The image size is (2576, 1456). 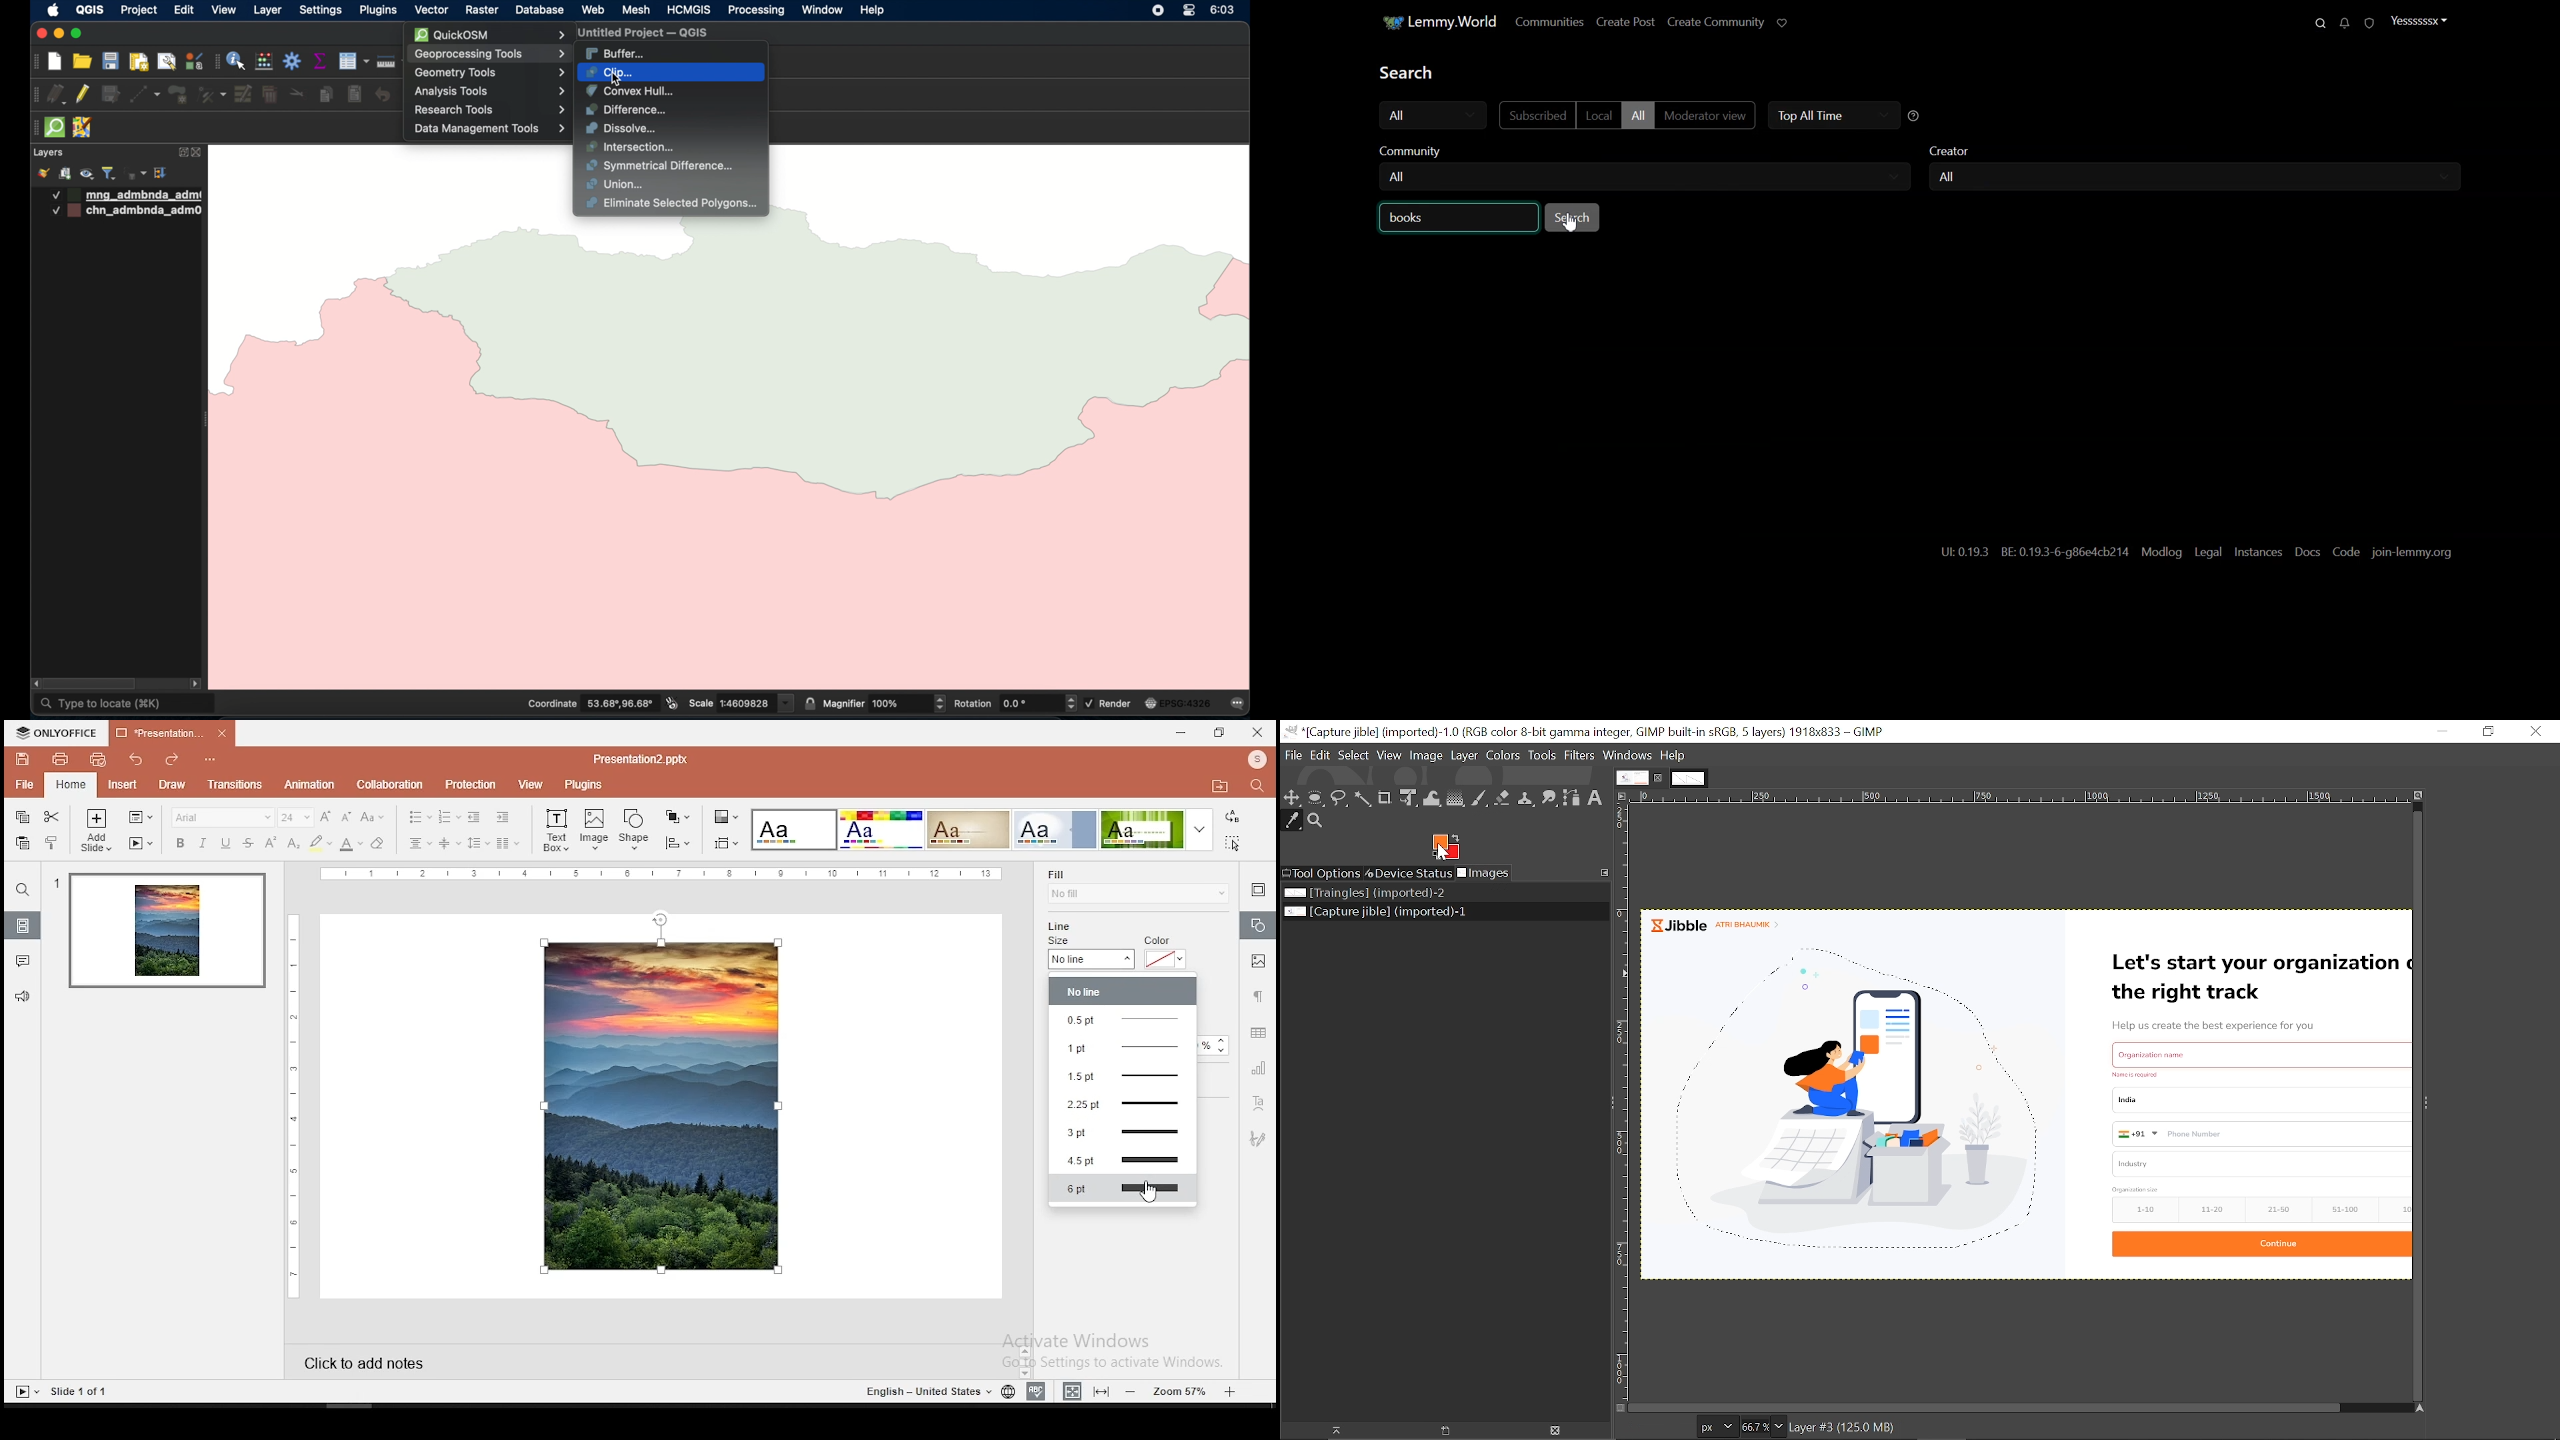 What do you see at coordinates (69, 785) in the screenshot?
I see `home` at bounding box center [69, 785].